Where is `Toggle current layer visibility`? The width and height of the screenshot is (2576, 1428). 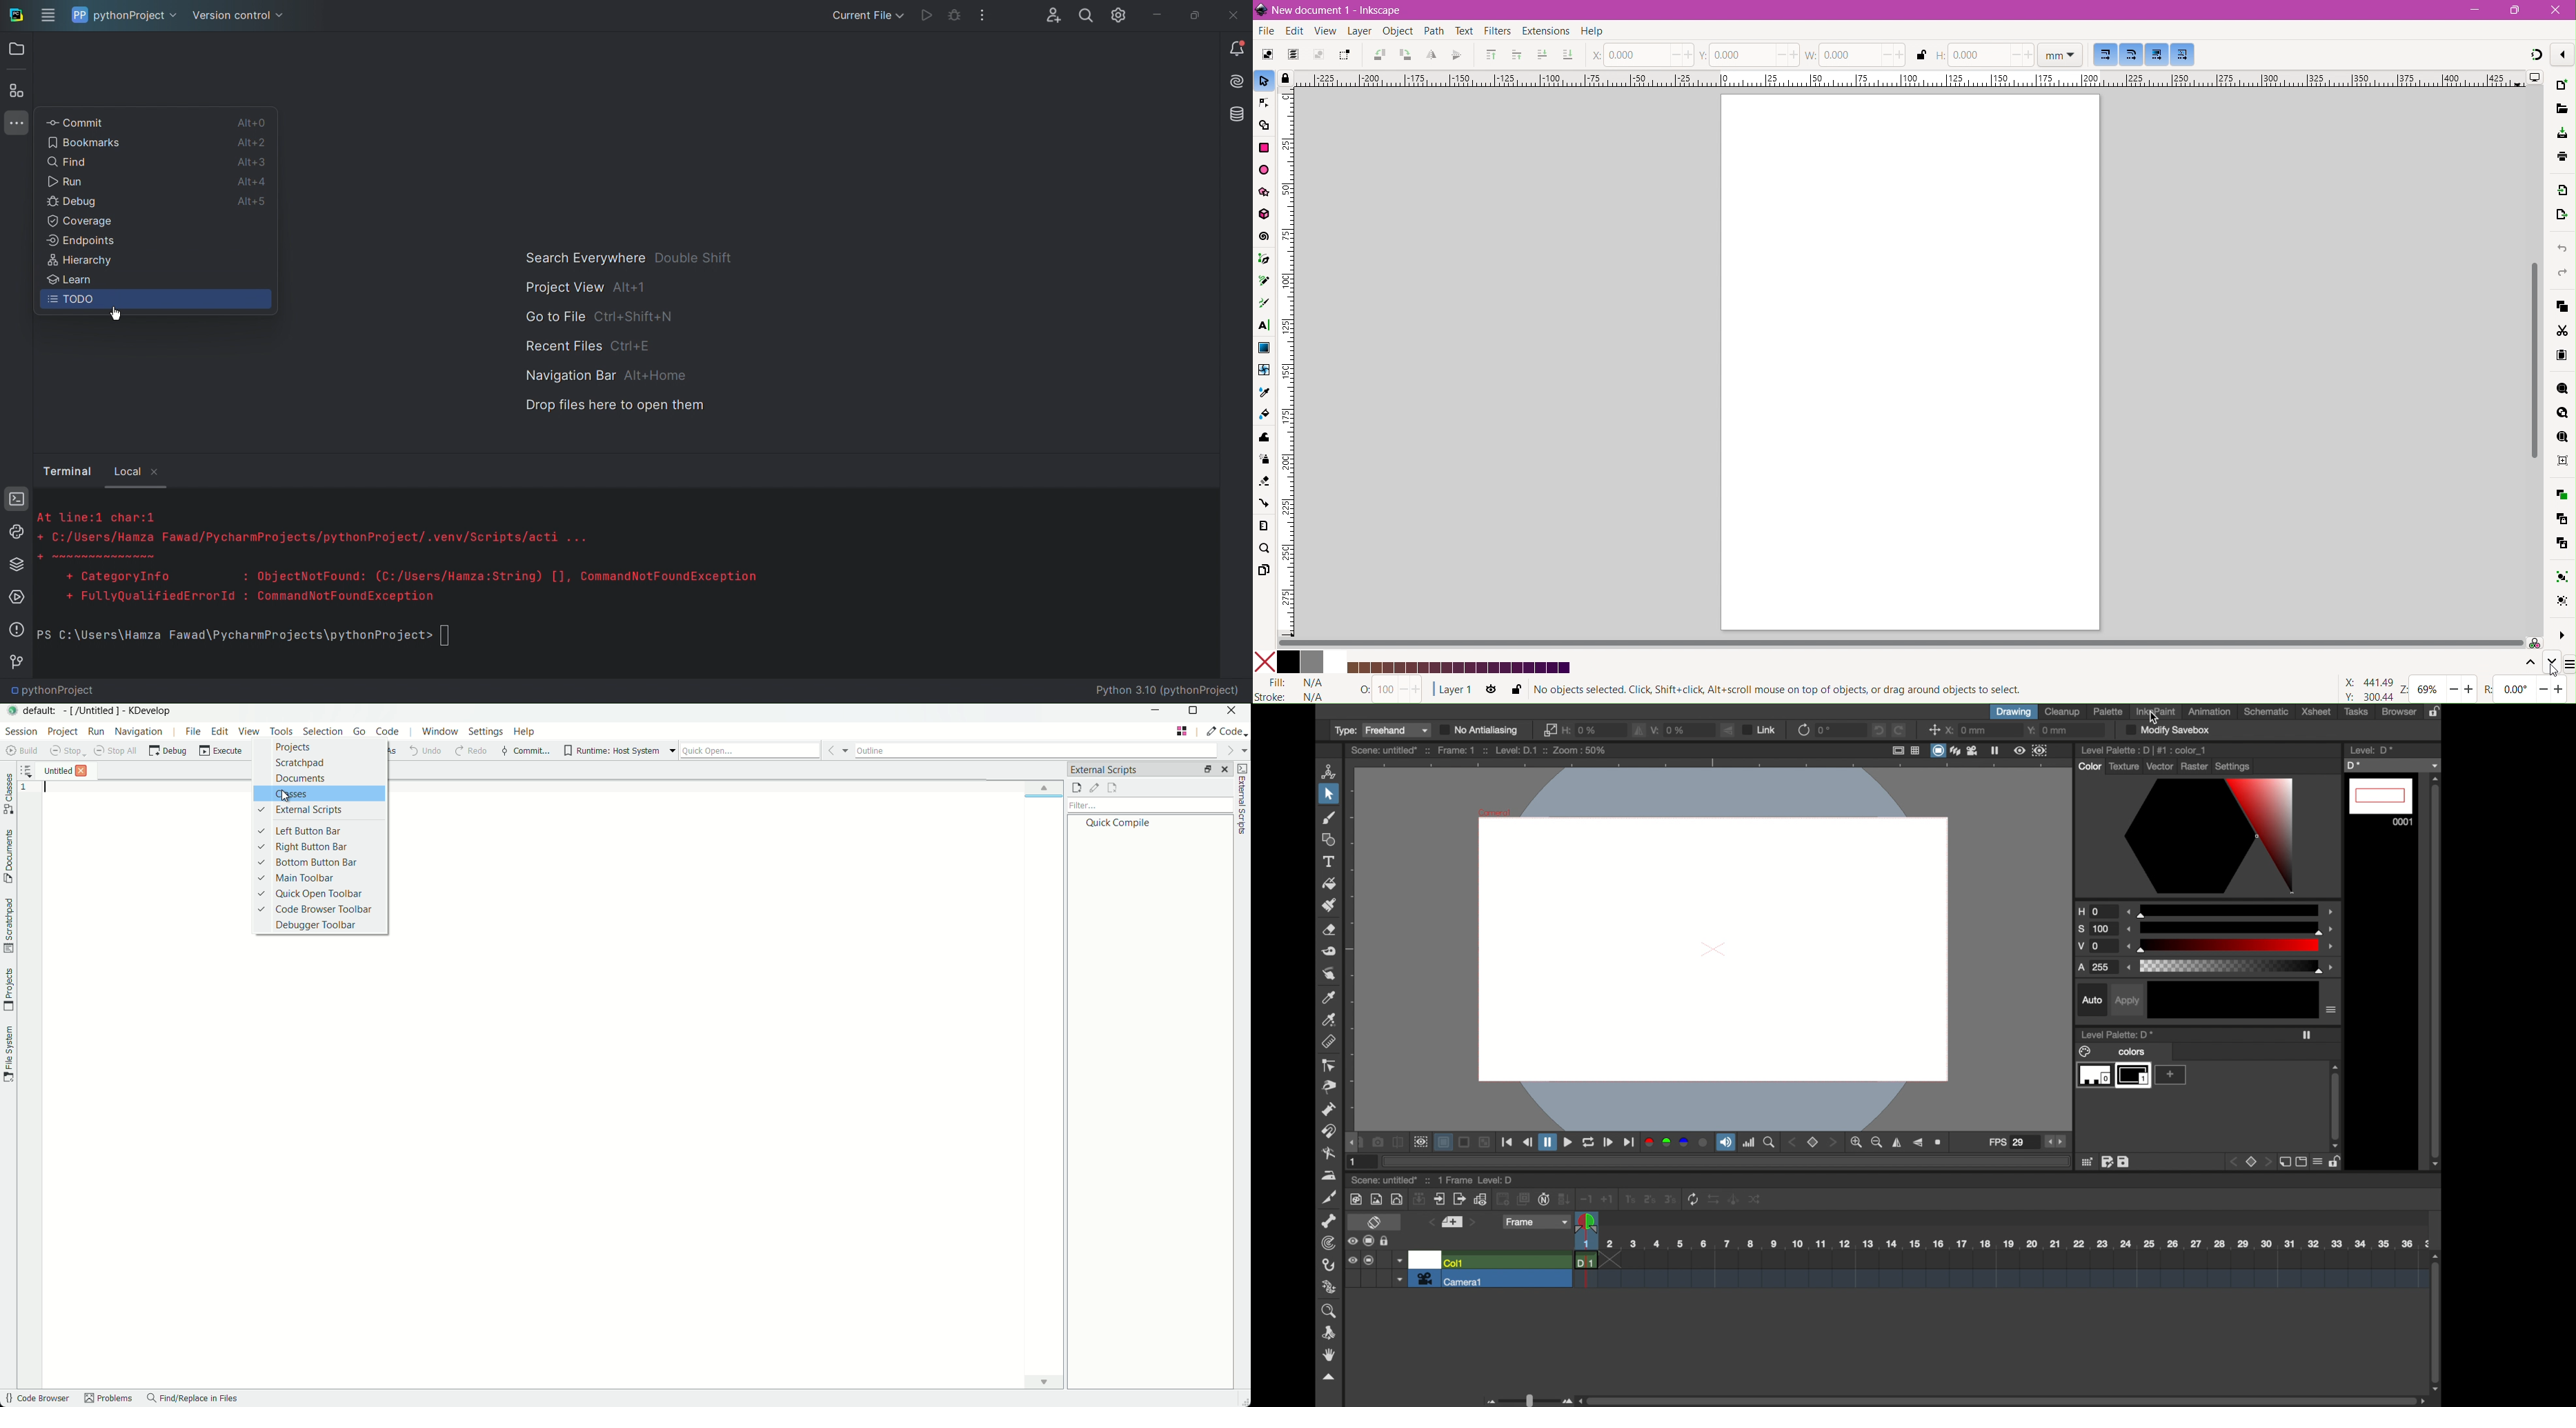 Toggle current layer visibility is located at coordinates (1492, 692).